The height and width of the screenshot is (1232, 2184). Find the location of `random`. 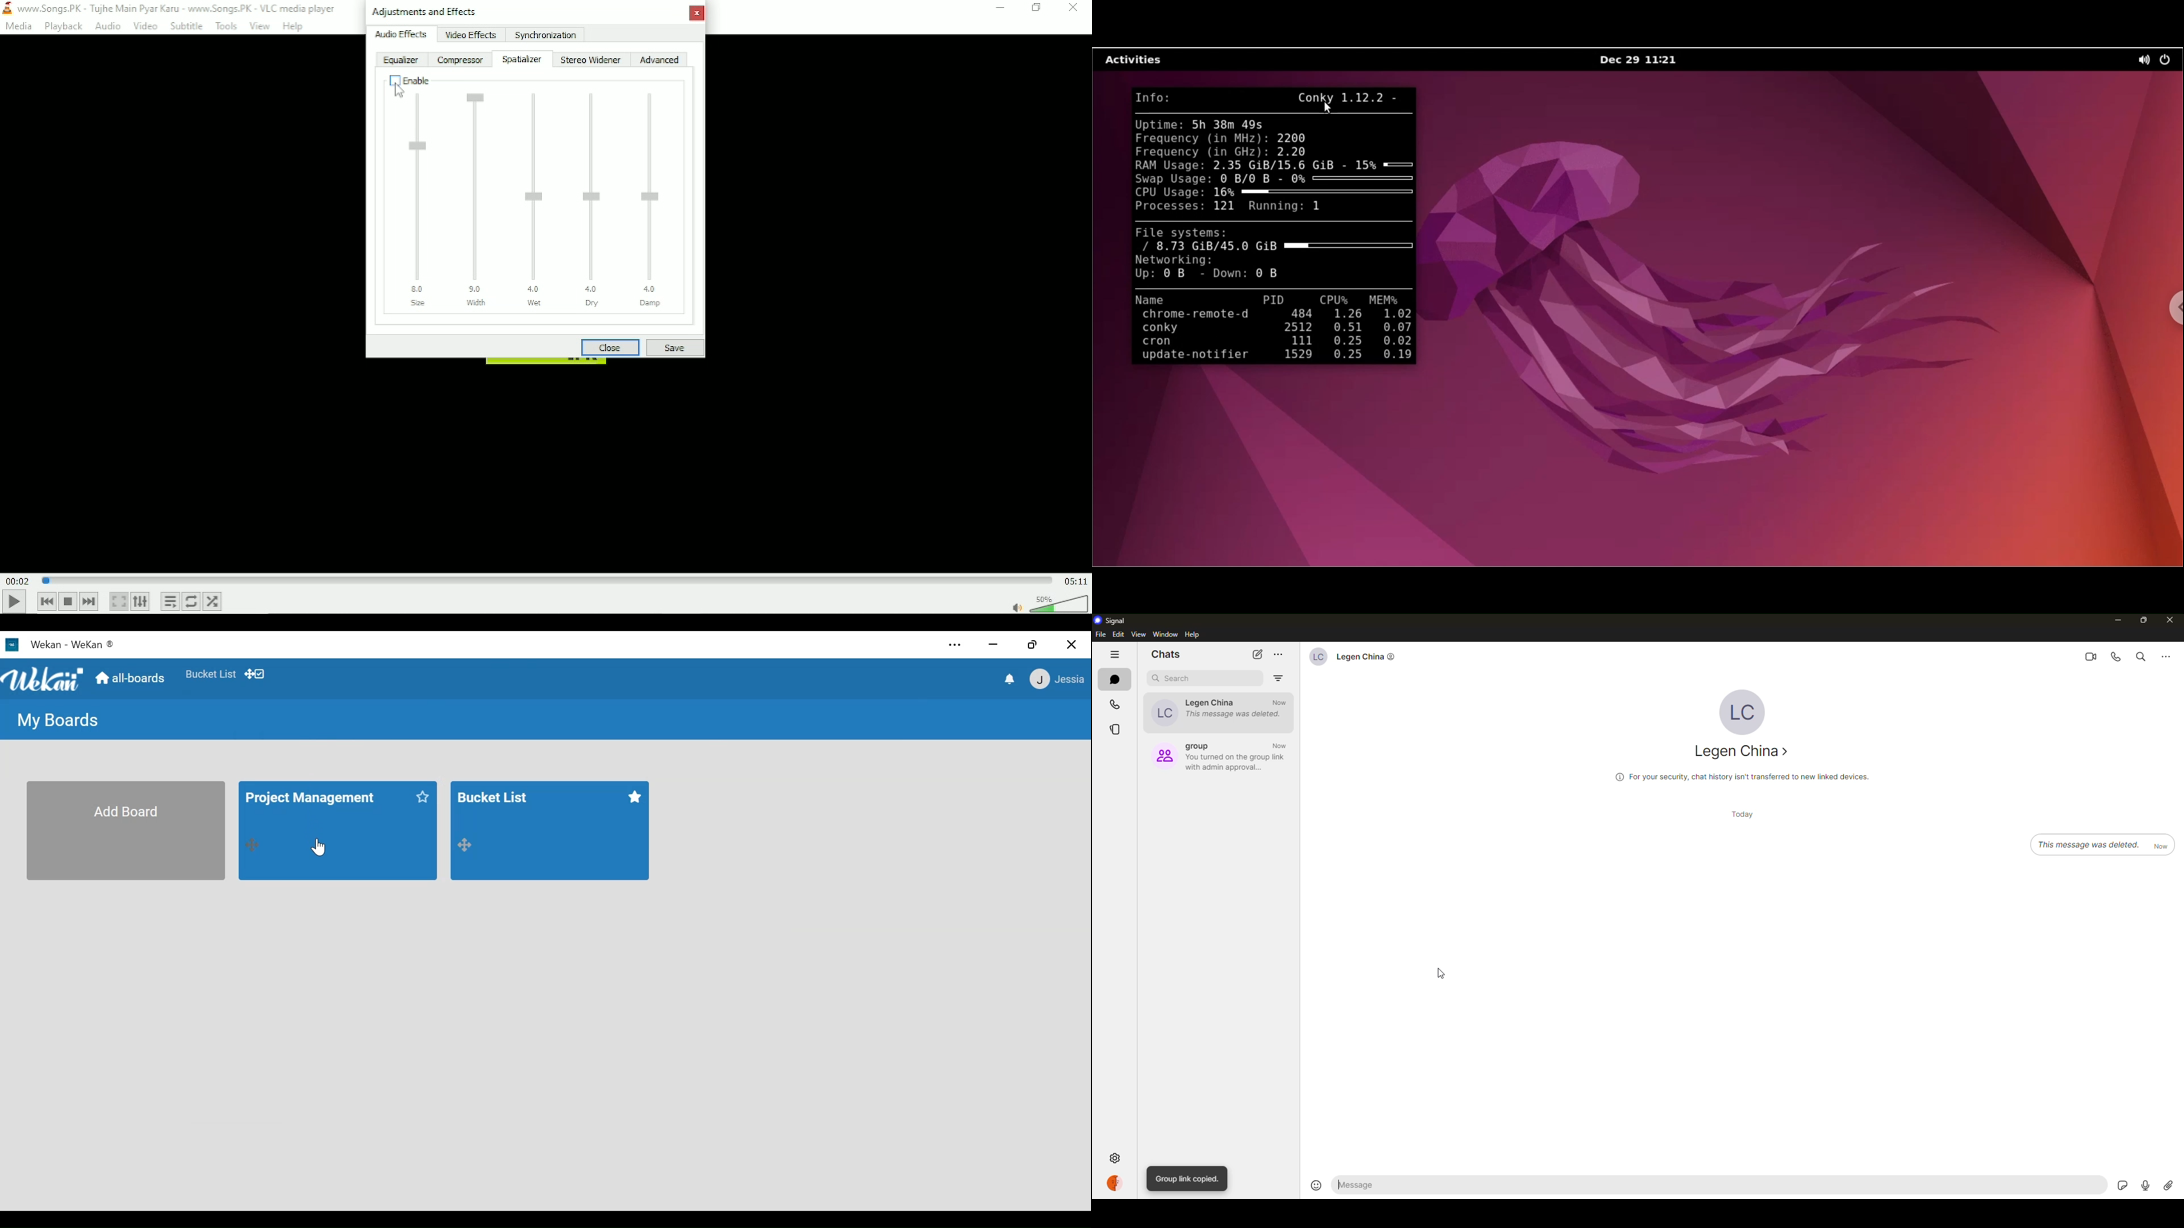

random is located at coordinates (212, 601).